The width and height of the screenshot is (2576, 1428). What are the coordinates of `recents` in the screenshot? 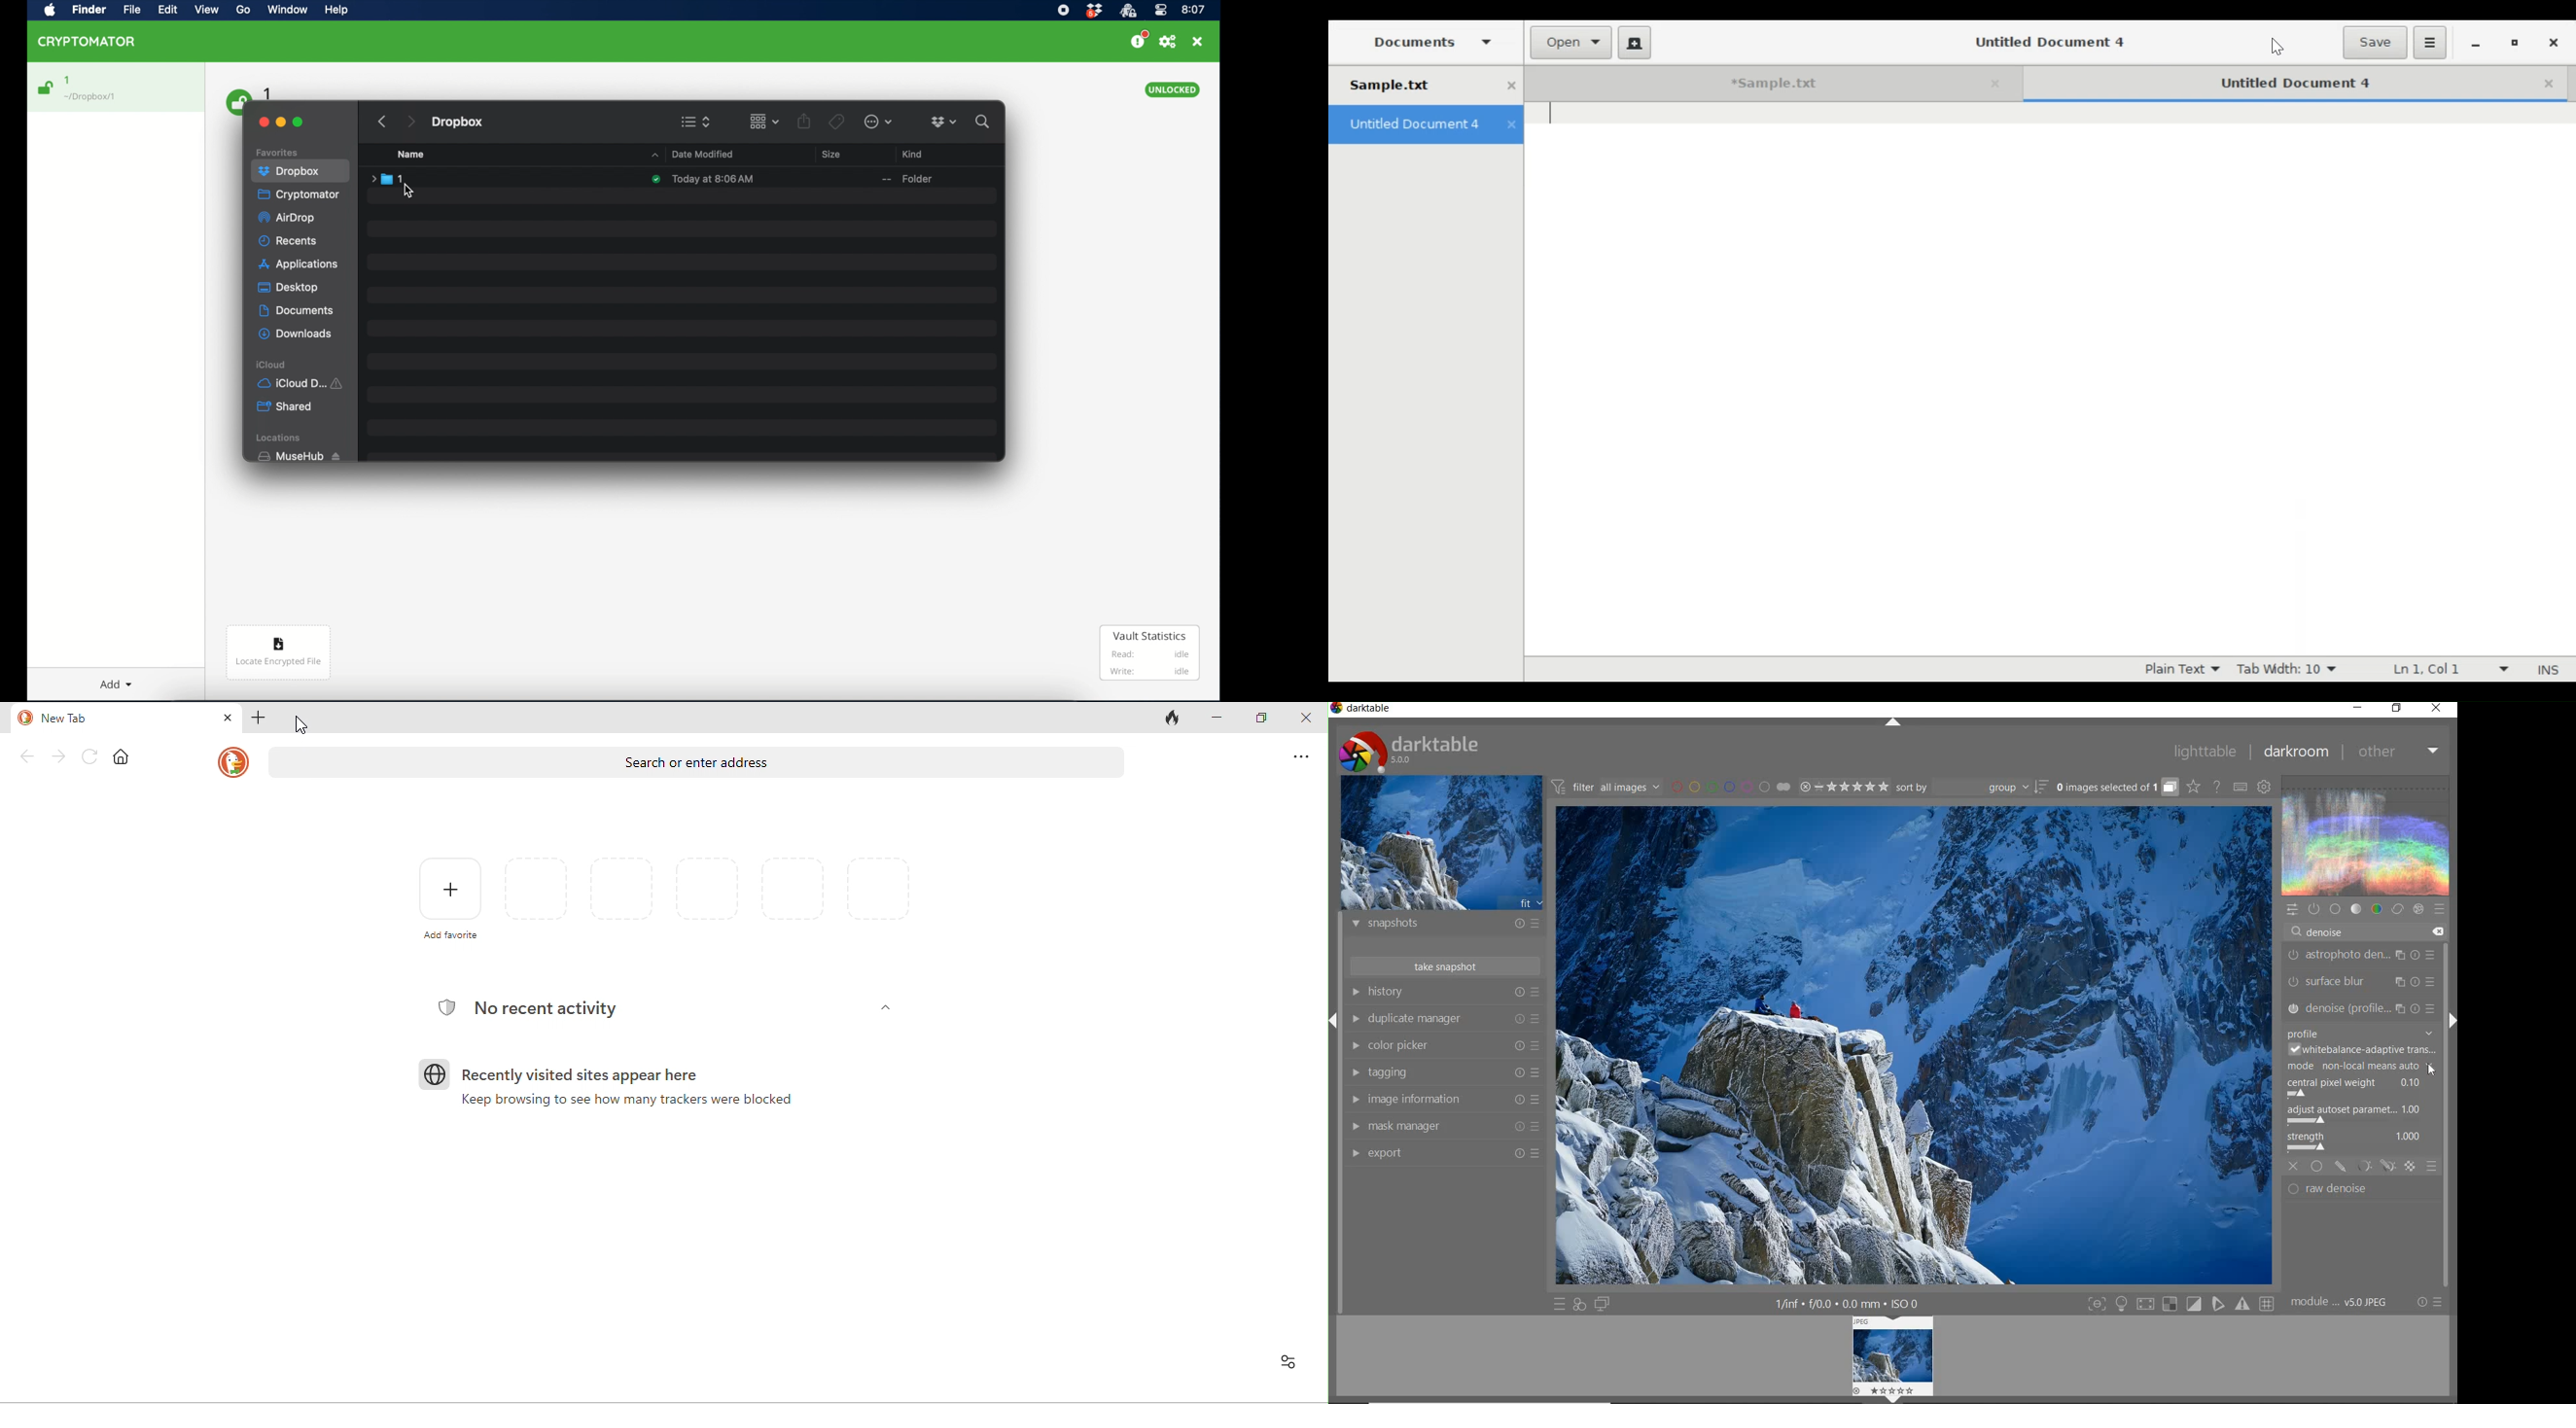 It's located at (289, 241).